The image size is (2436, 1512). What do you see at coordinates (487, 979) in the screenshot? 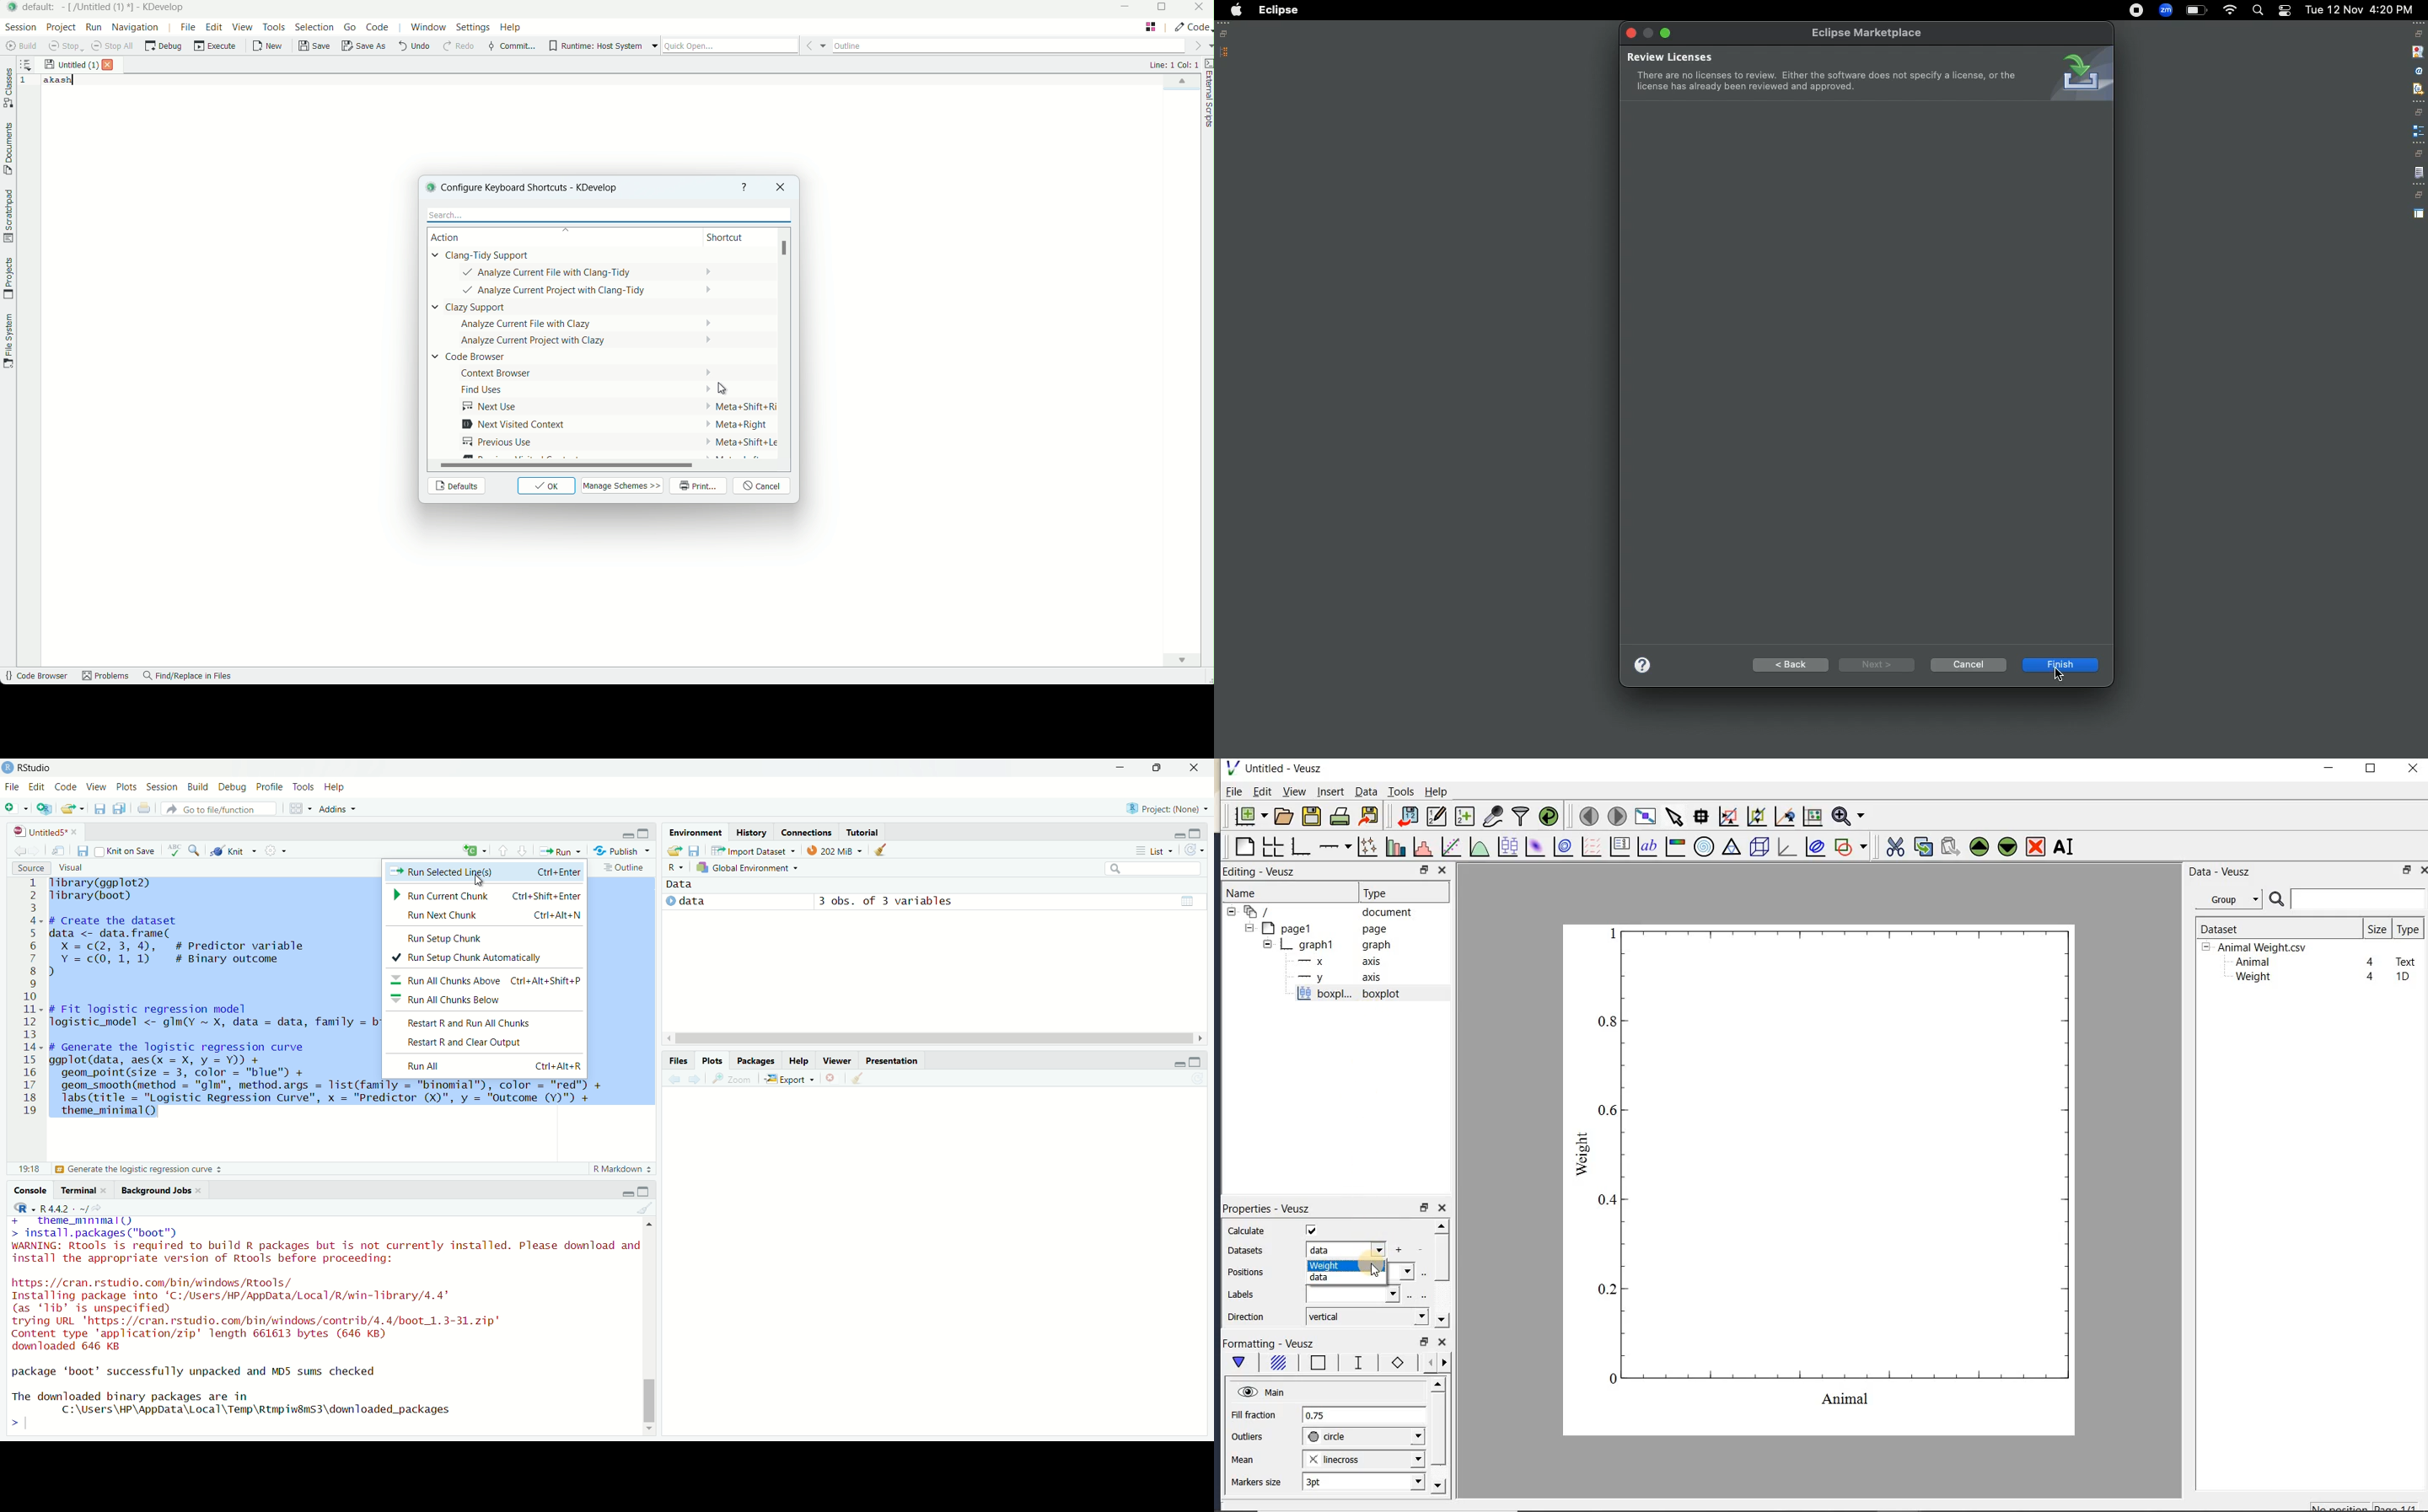
I see `— Run All Chunks Above  Ctrl+Alt+Shift+P` at bounding box center [487, 979].